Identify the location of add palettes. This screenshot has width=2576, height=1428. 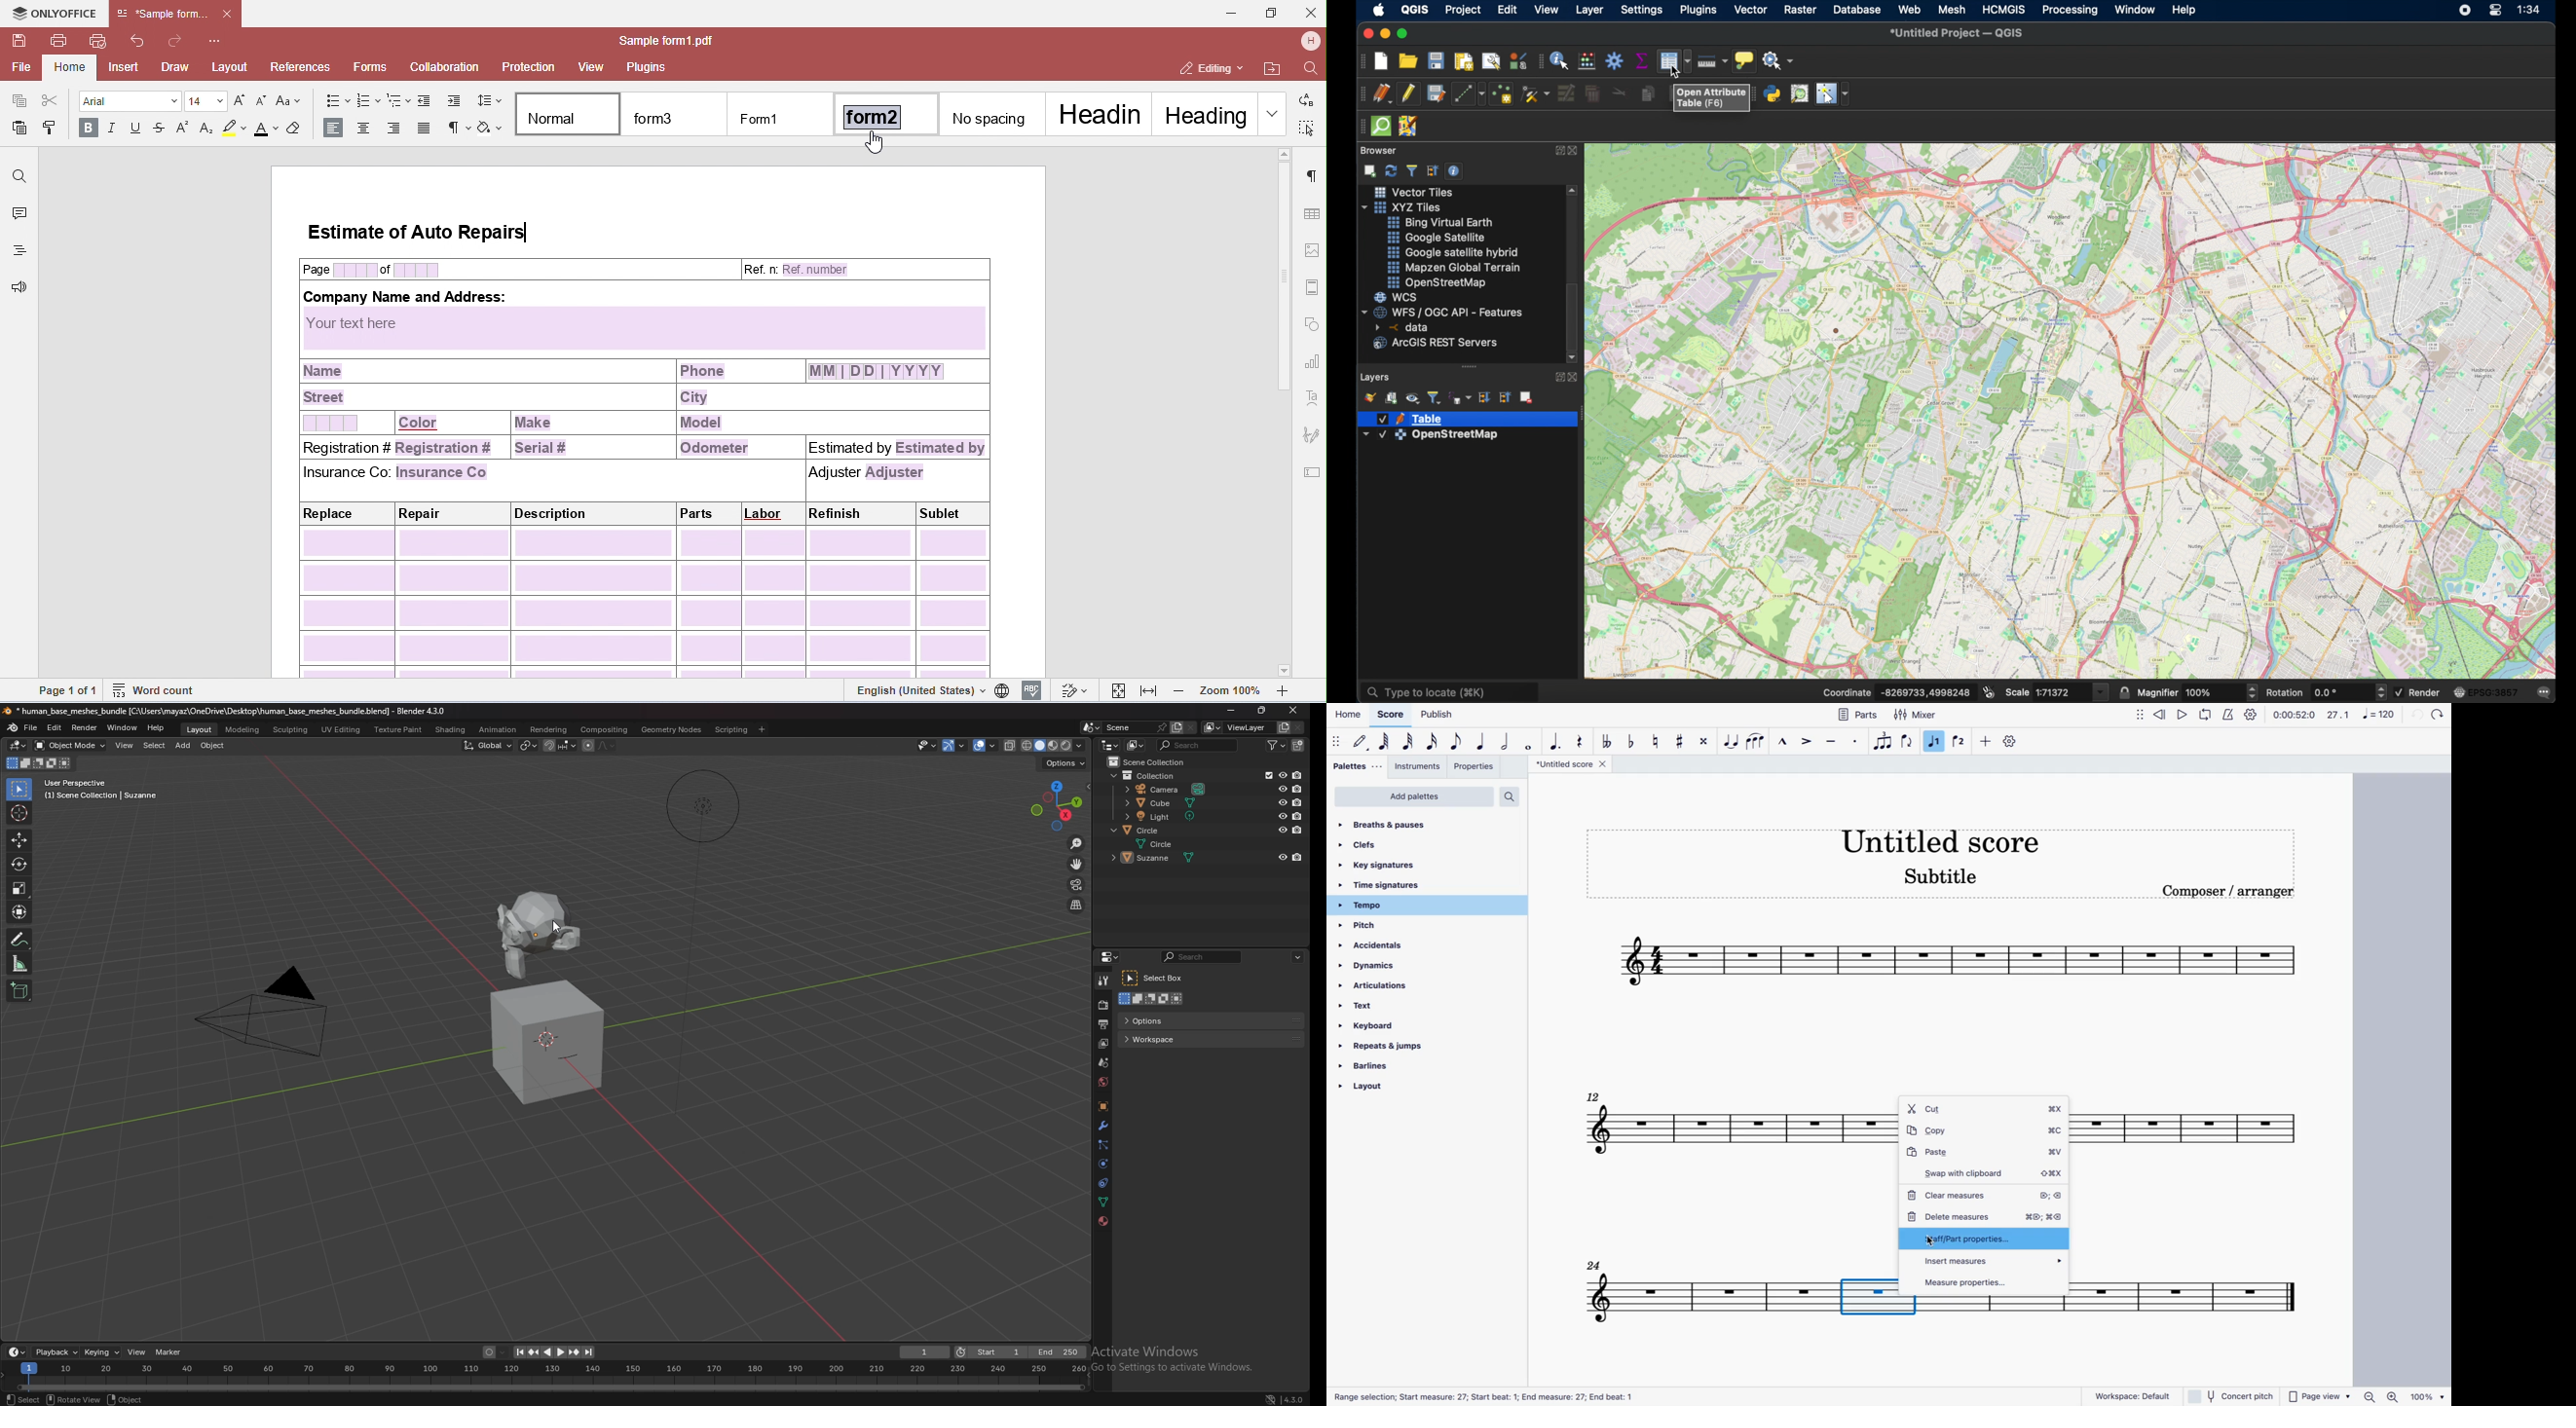
(1415, 797).